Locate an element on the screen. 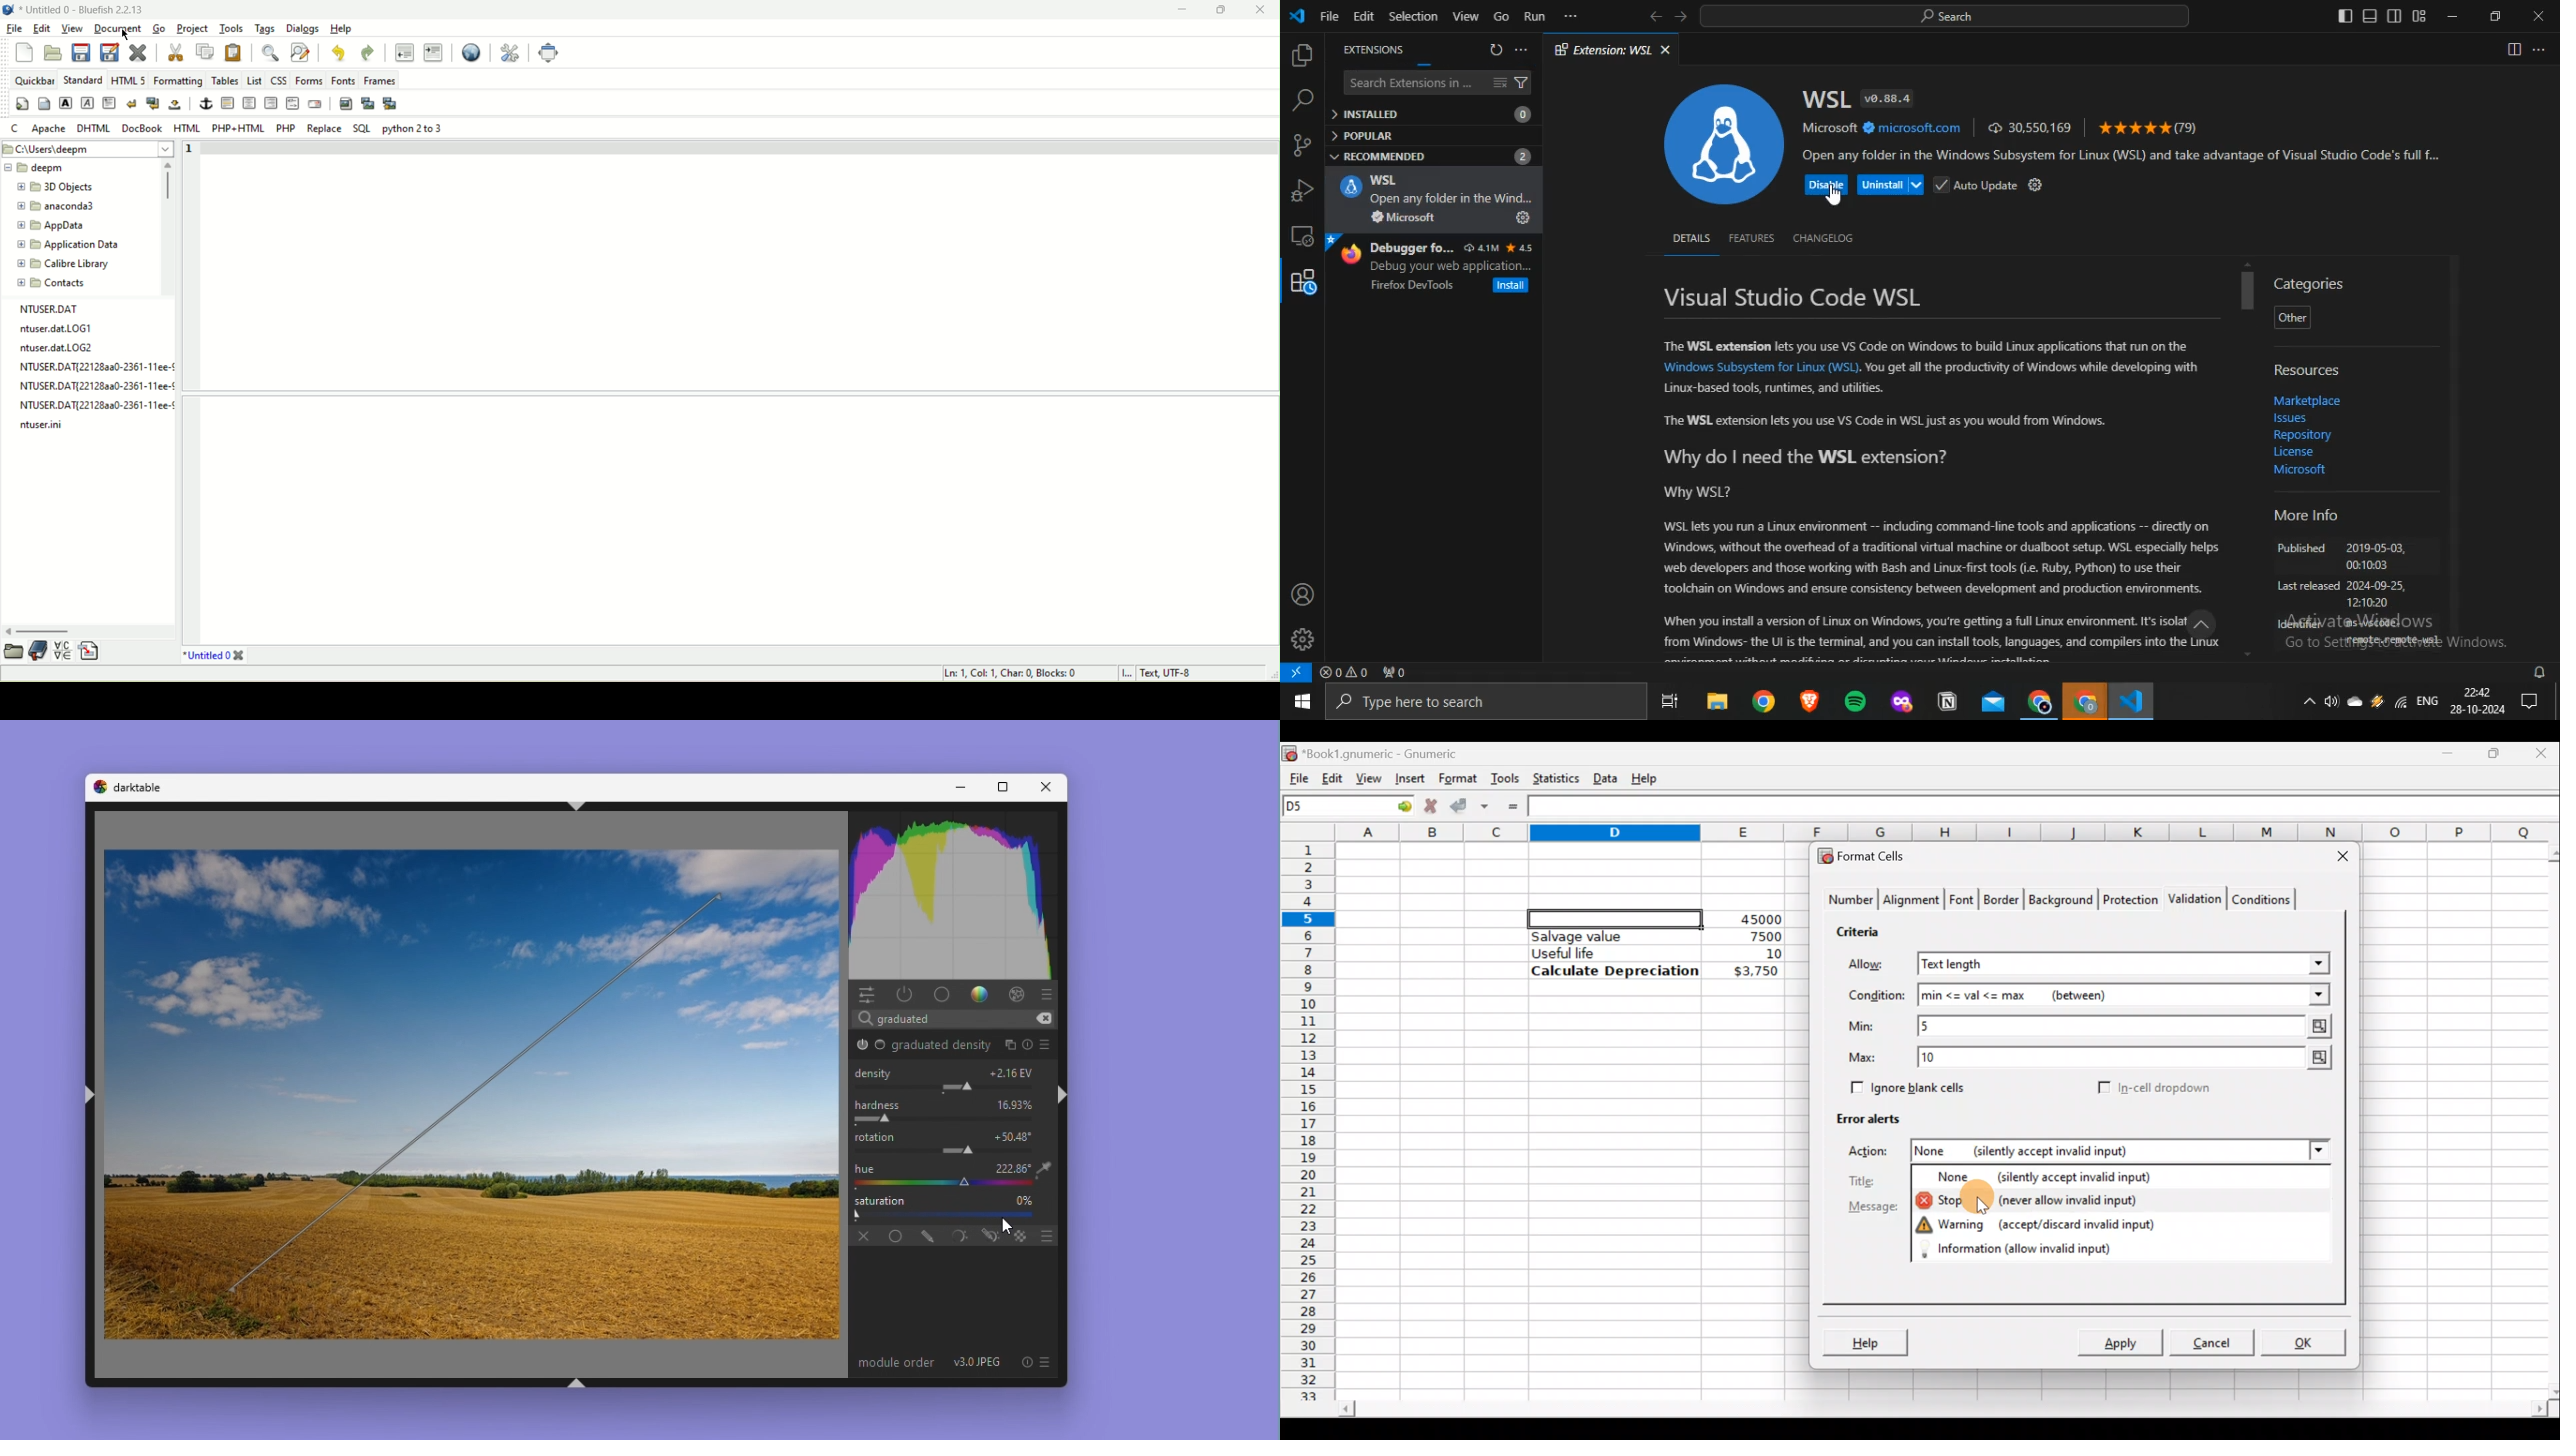 The height and width of the screenshot is (1456, 2576). ‘Windows Subsystem for Linux (WSL) is located at coordinates (1759, 368).